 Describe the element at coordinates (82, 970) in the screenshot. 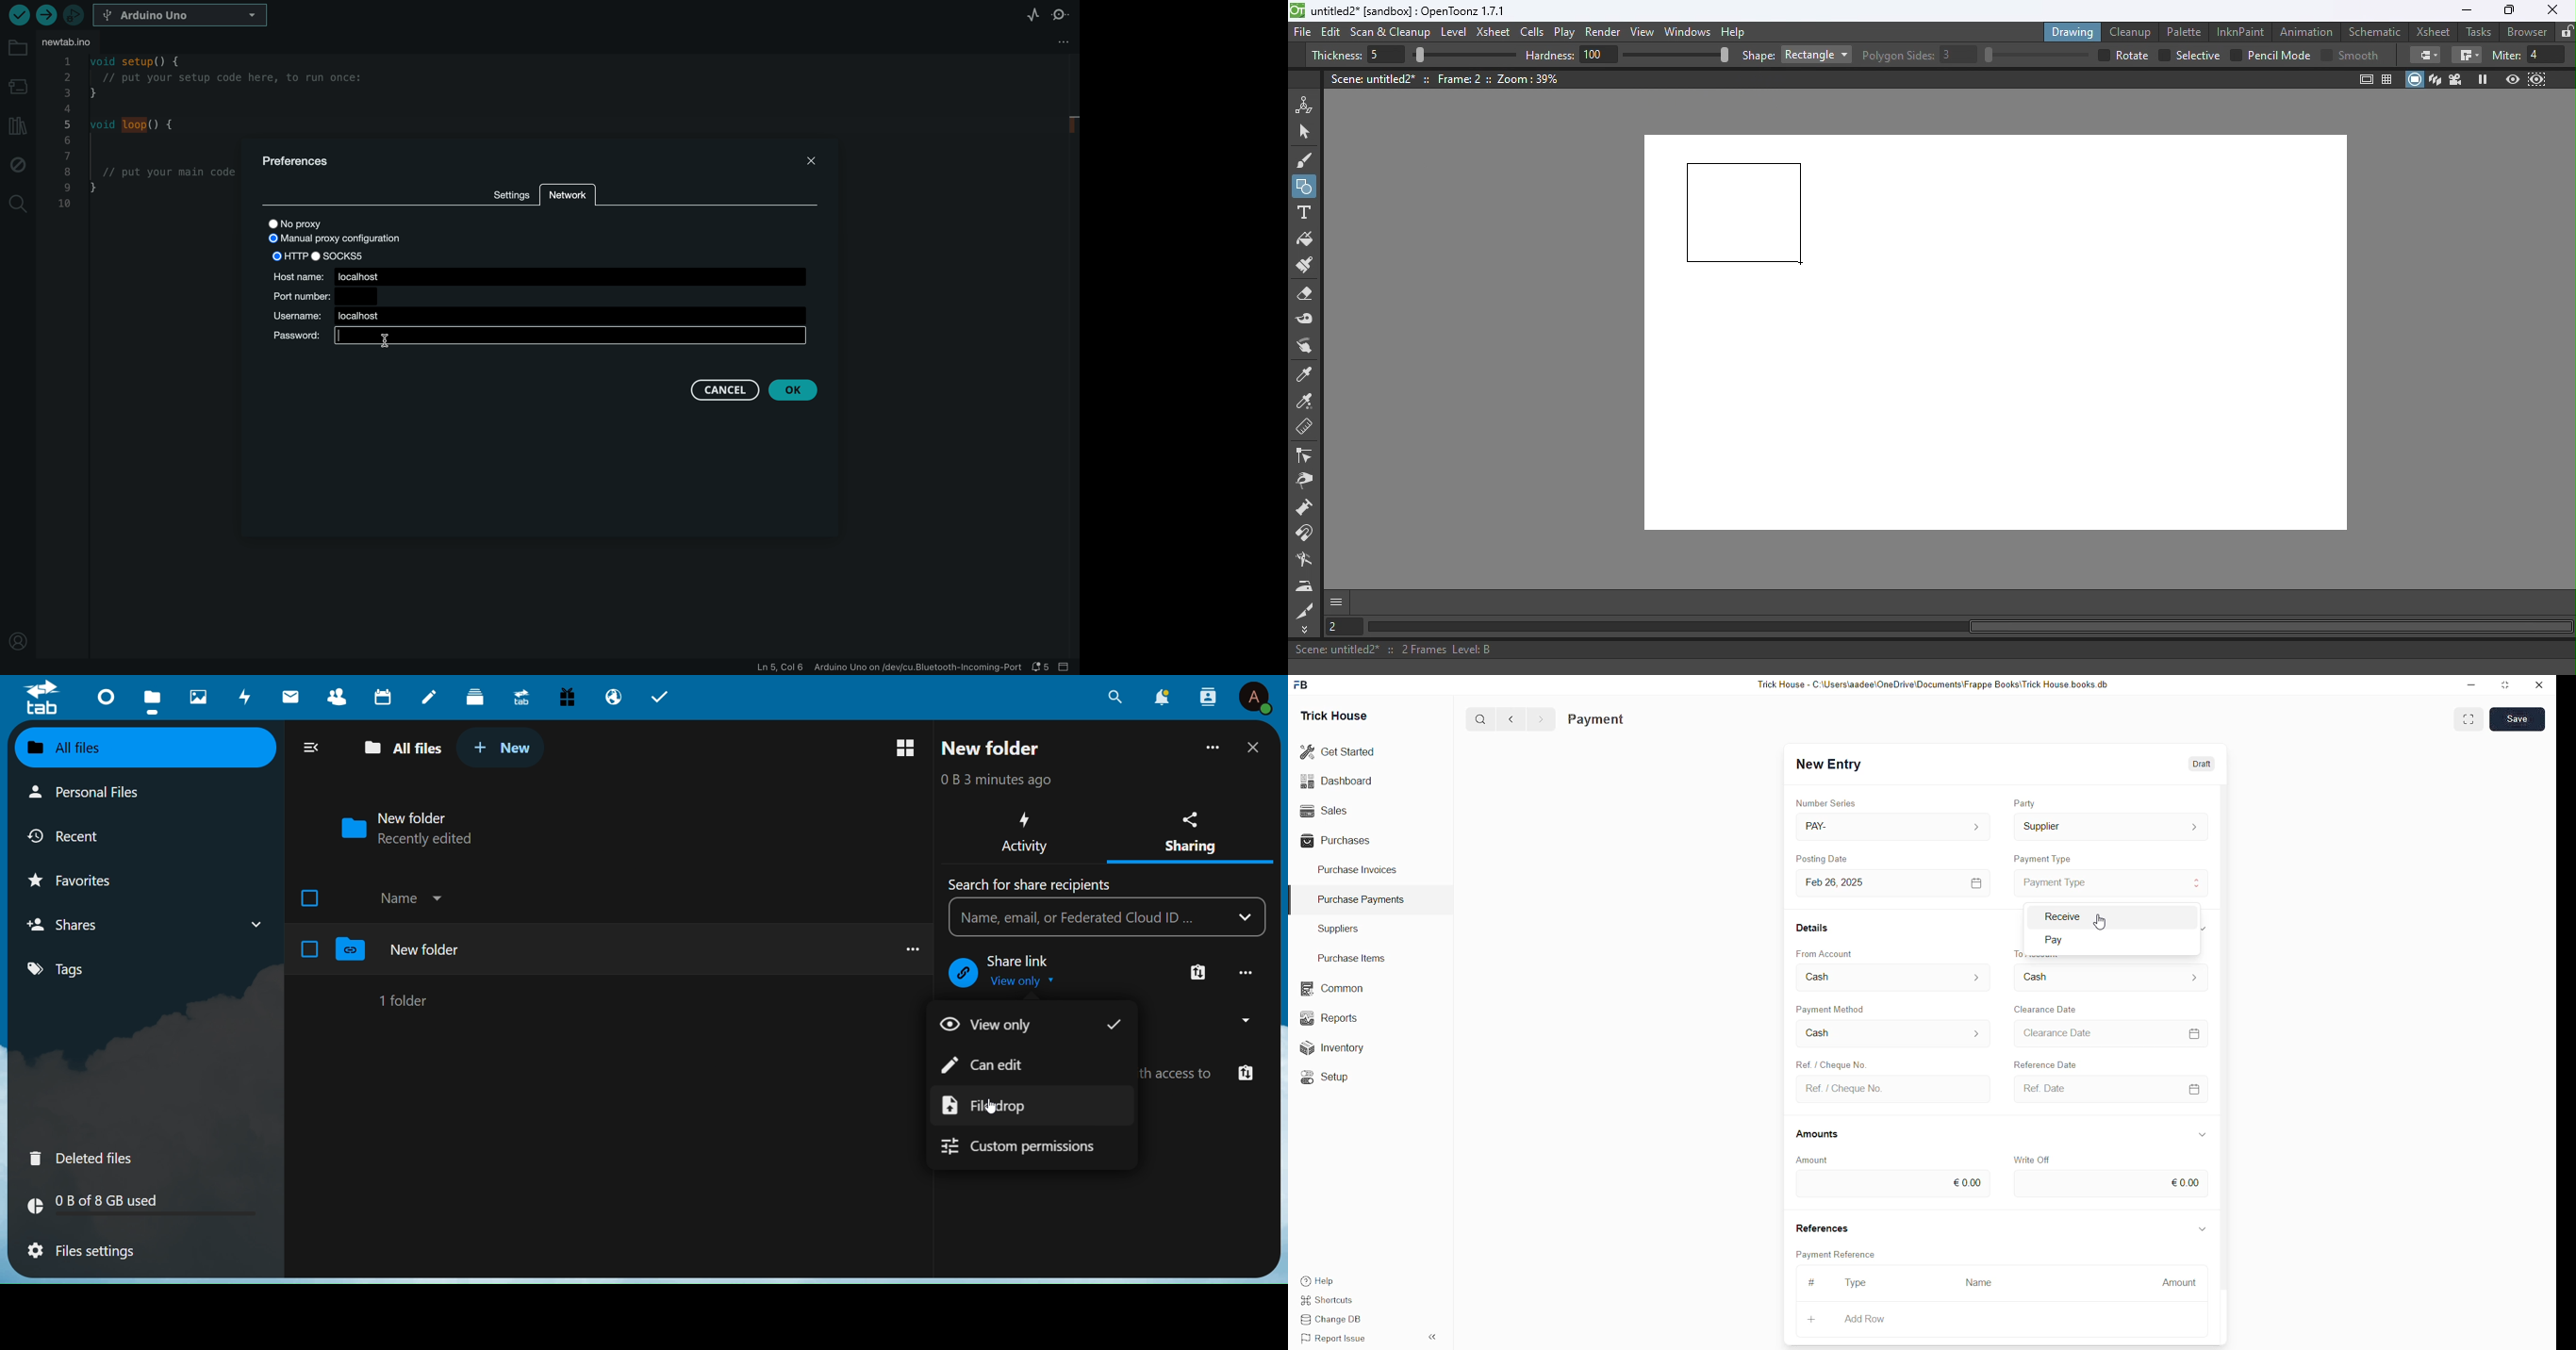

I see `Tags` at that location.